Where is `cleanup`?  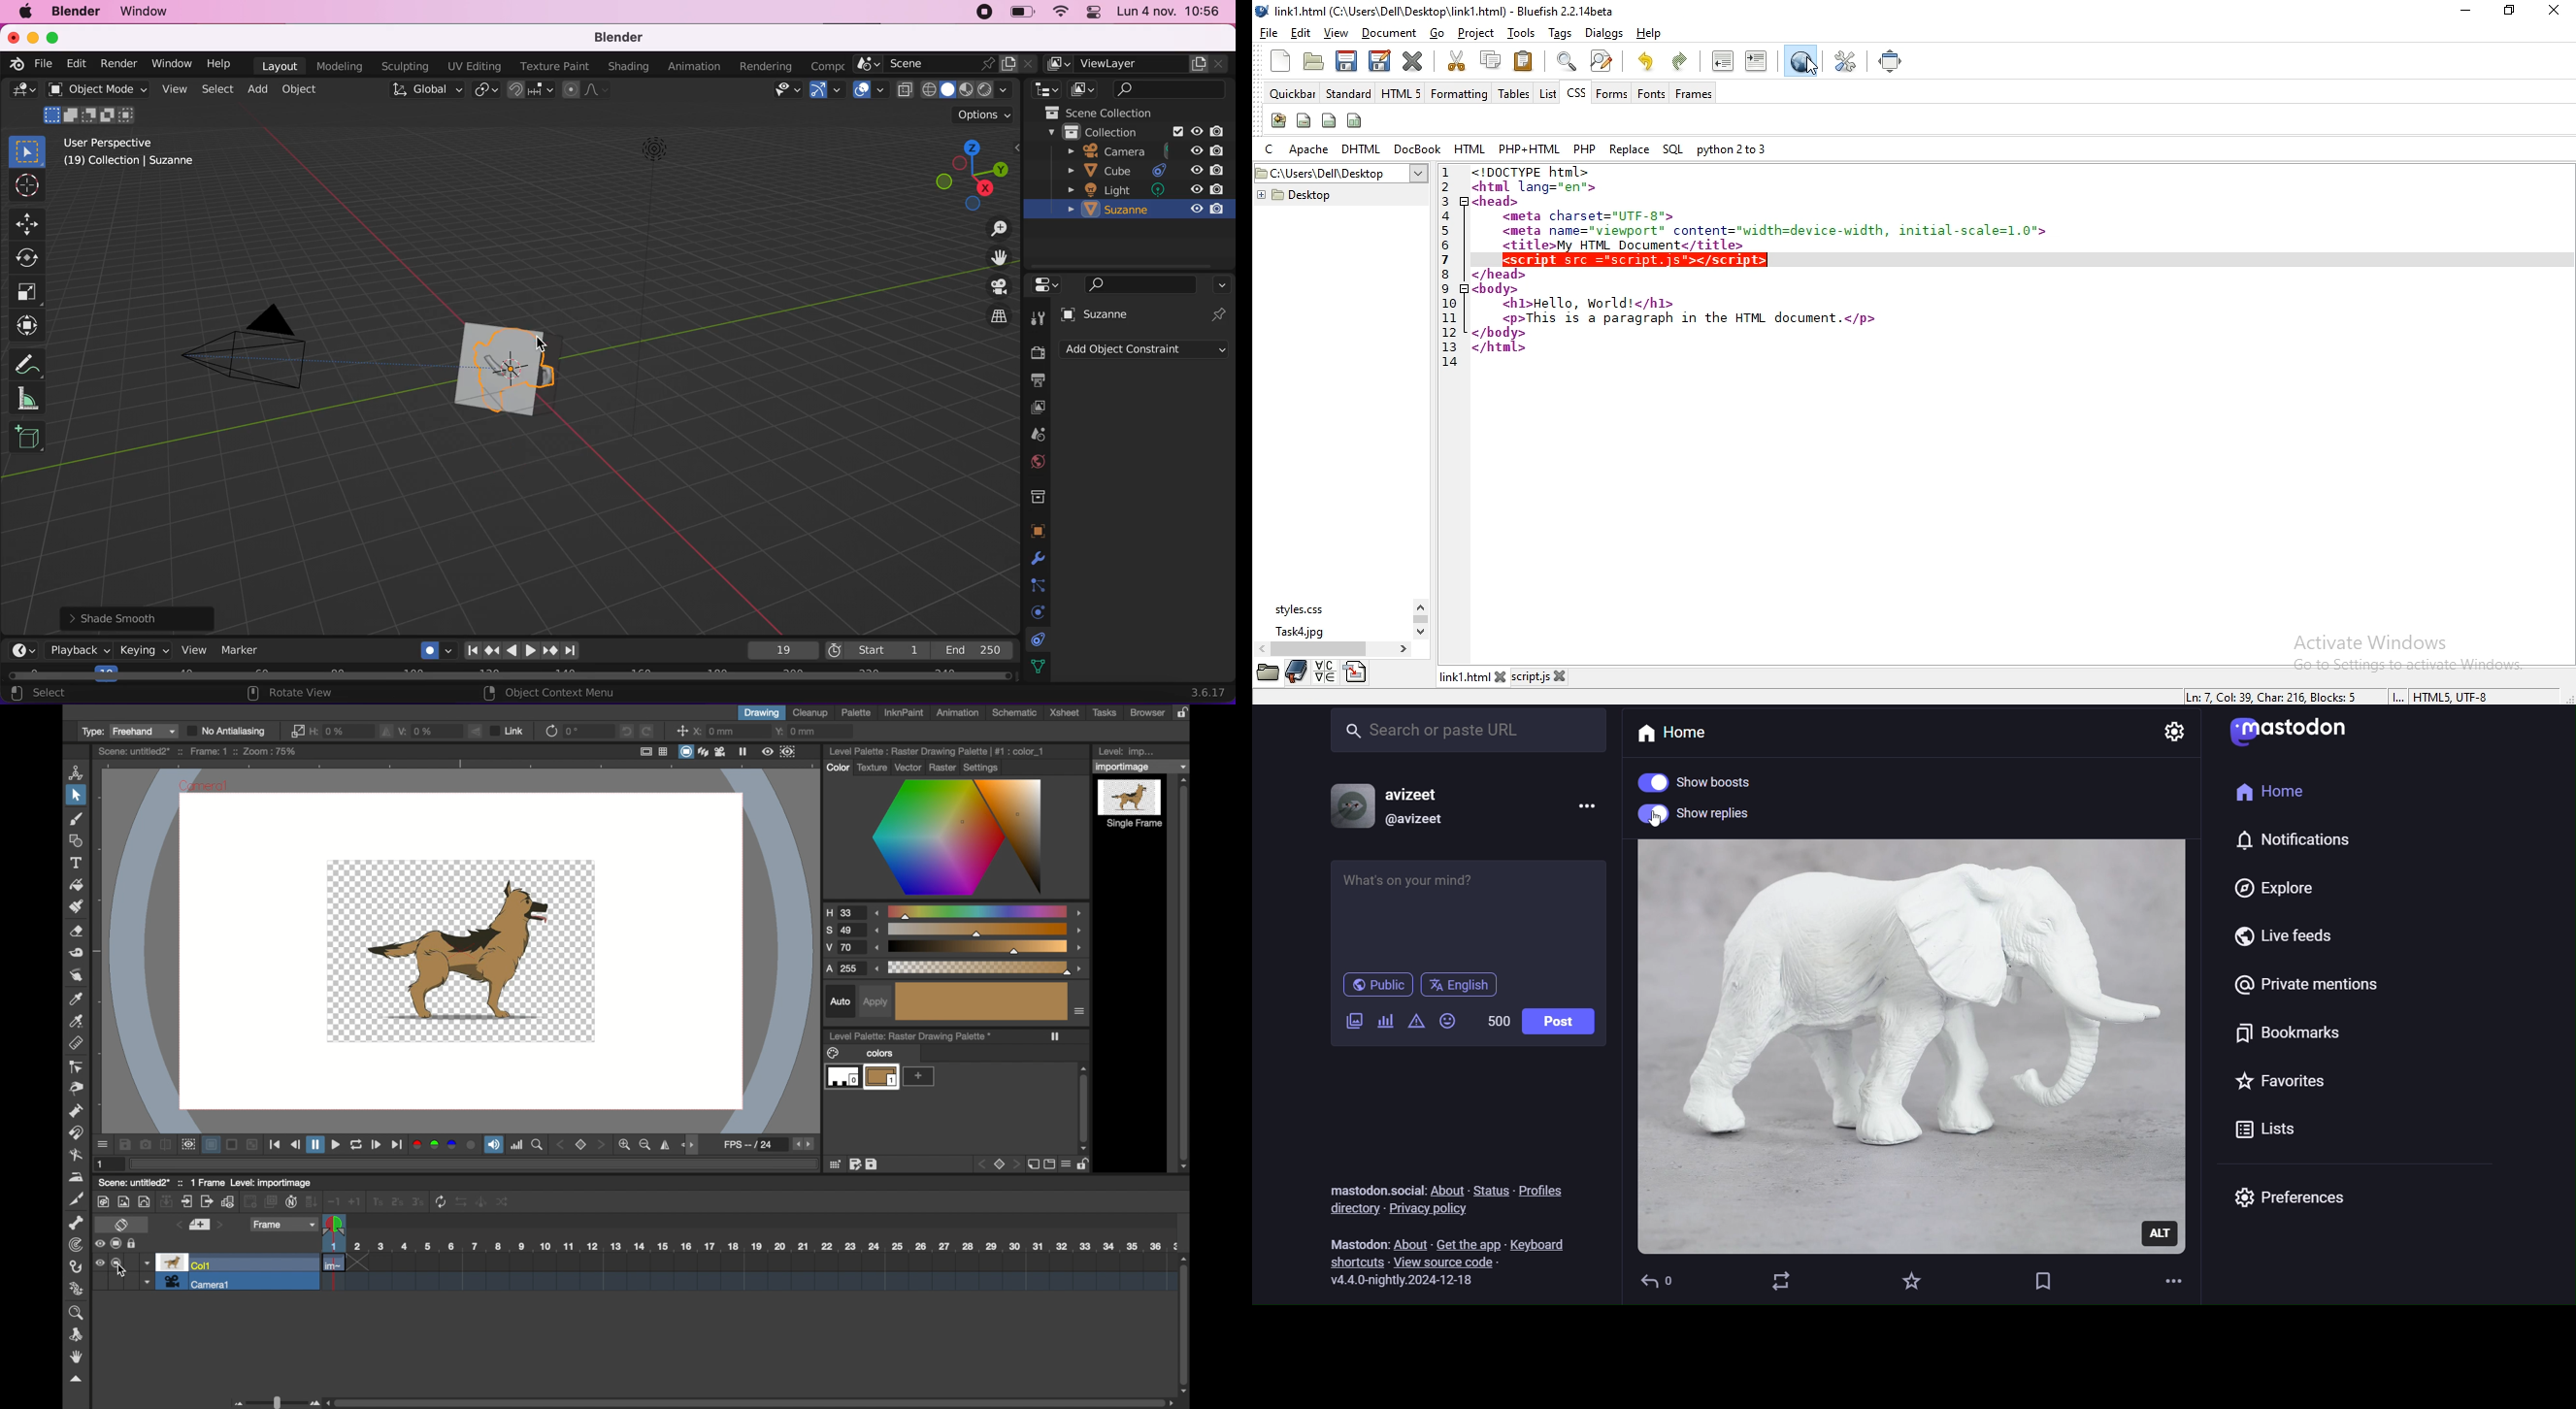 cleanup is located at coordinates (811, 712).